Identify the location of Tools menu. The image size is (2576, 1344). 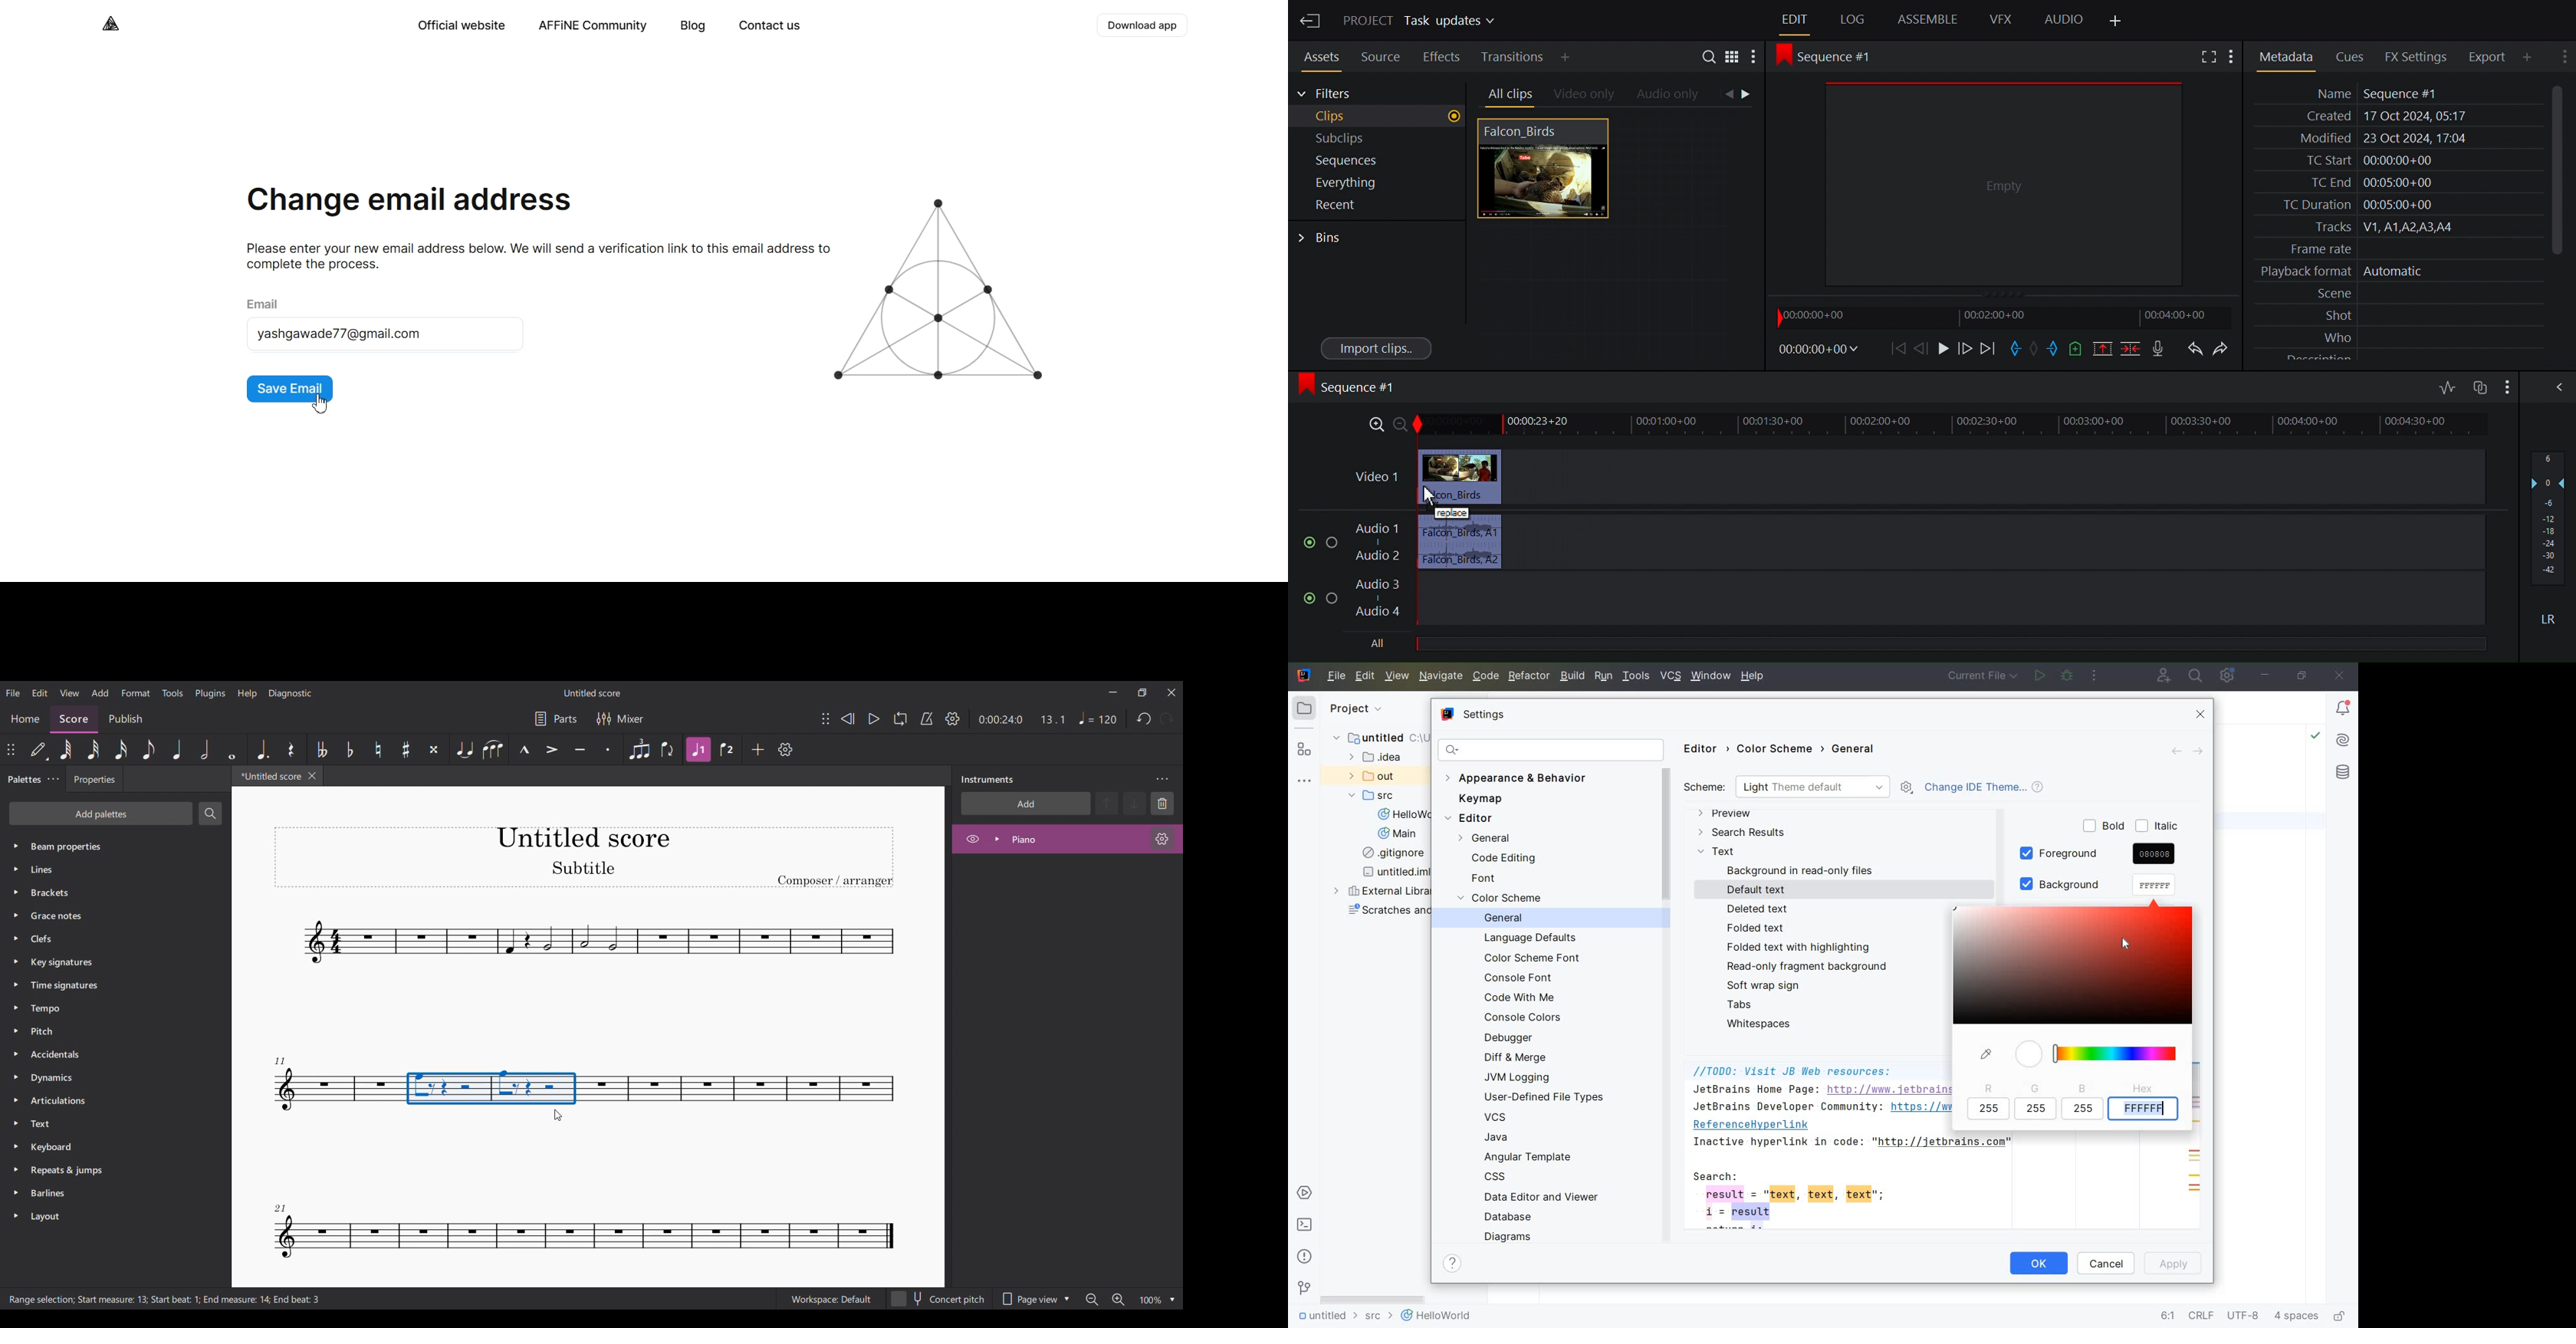
(173, 693).